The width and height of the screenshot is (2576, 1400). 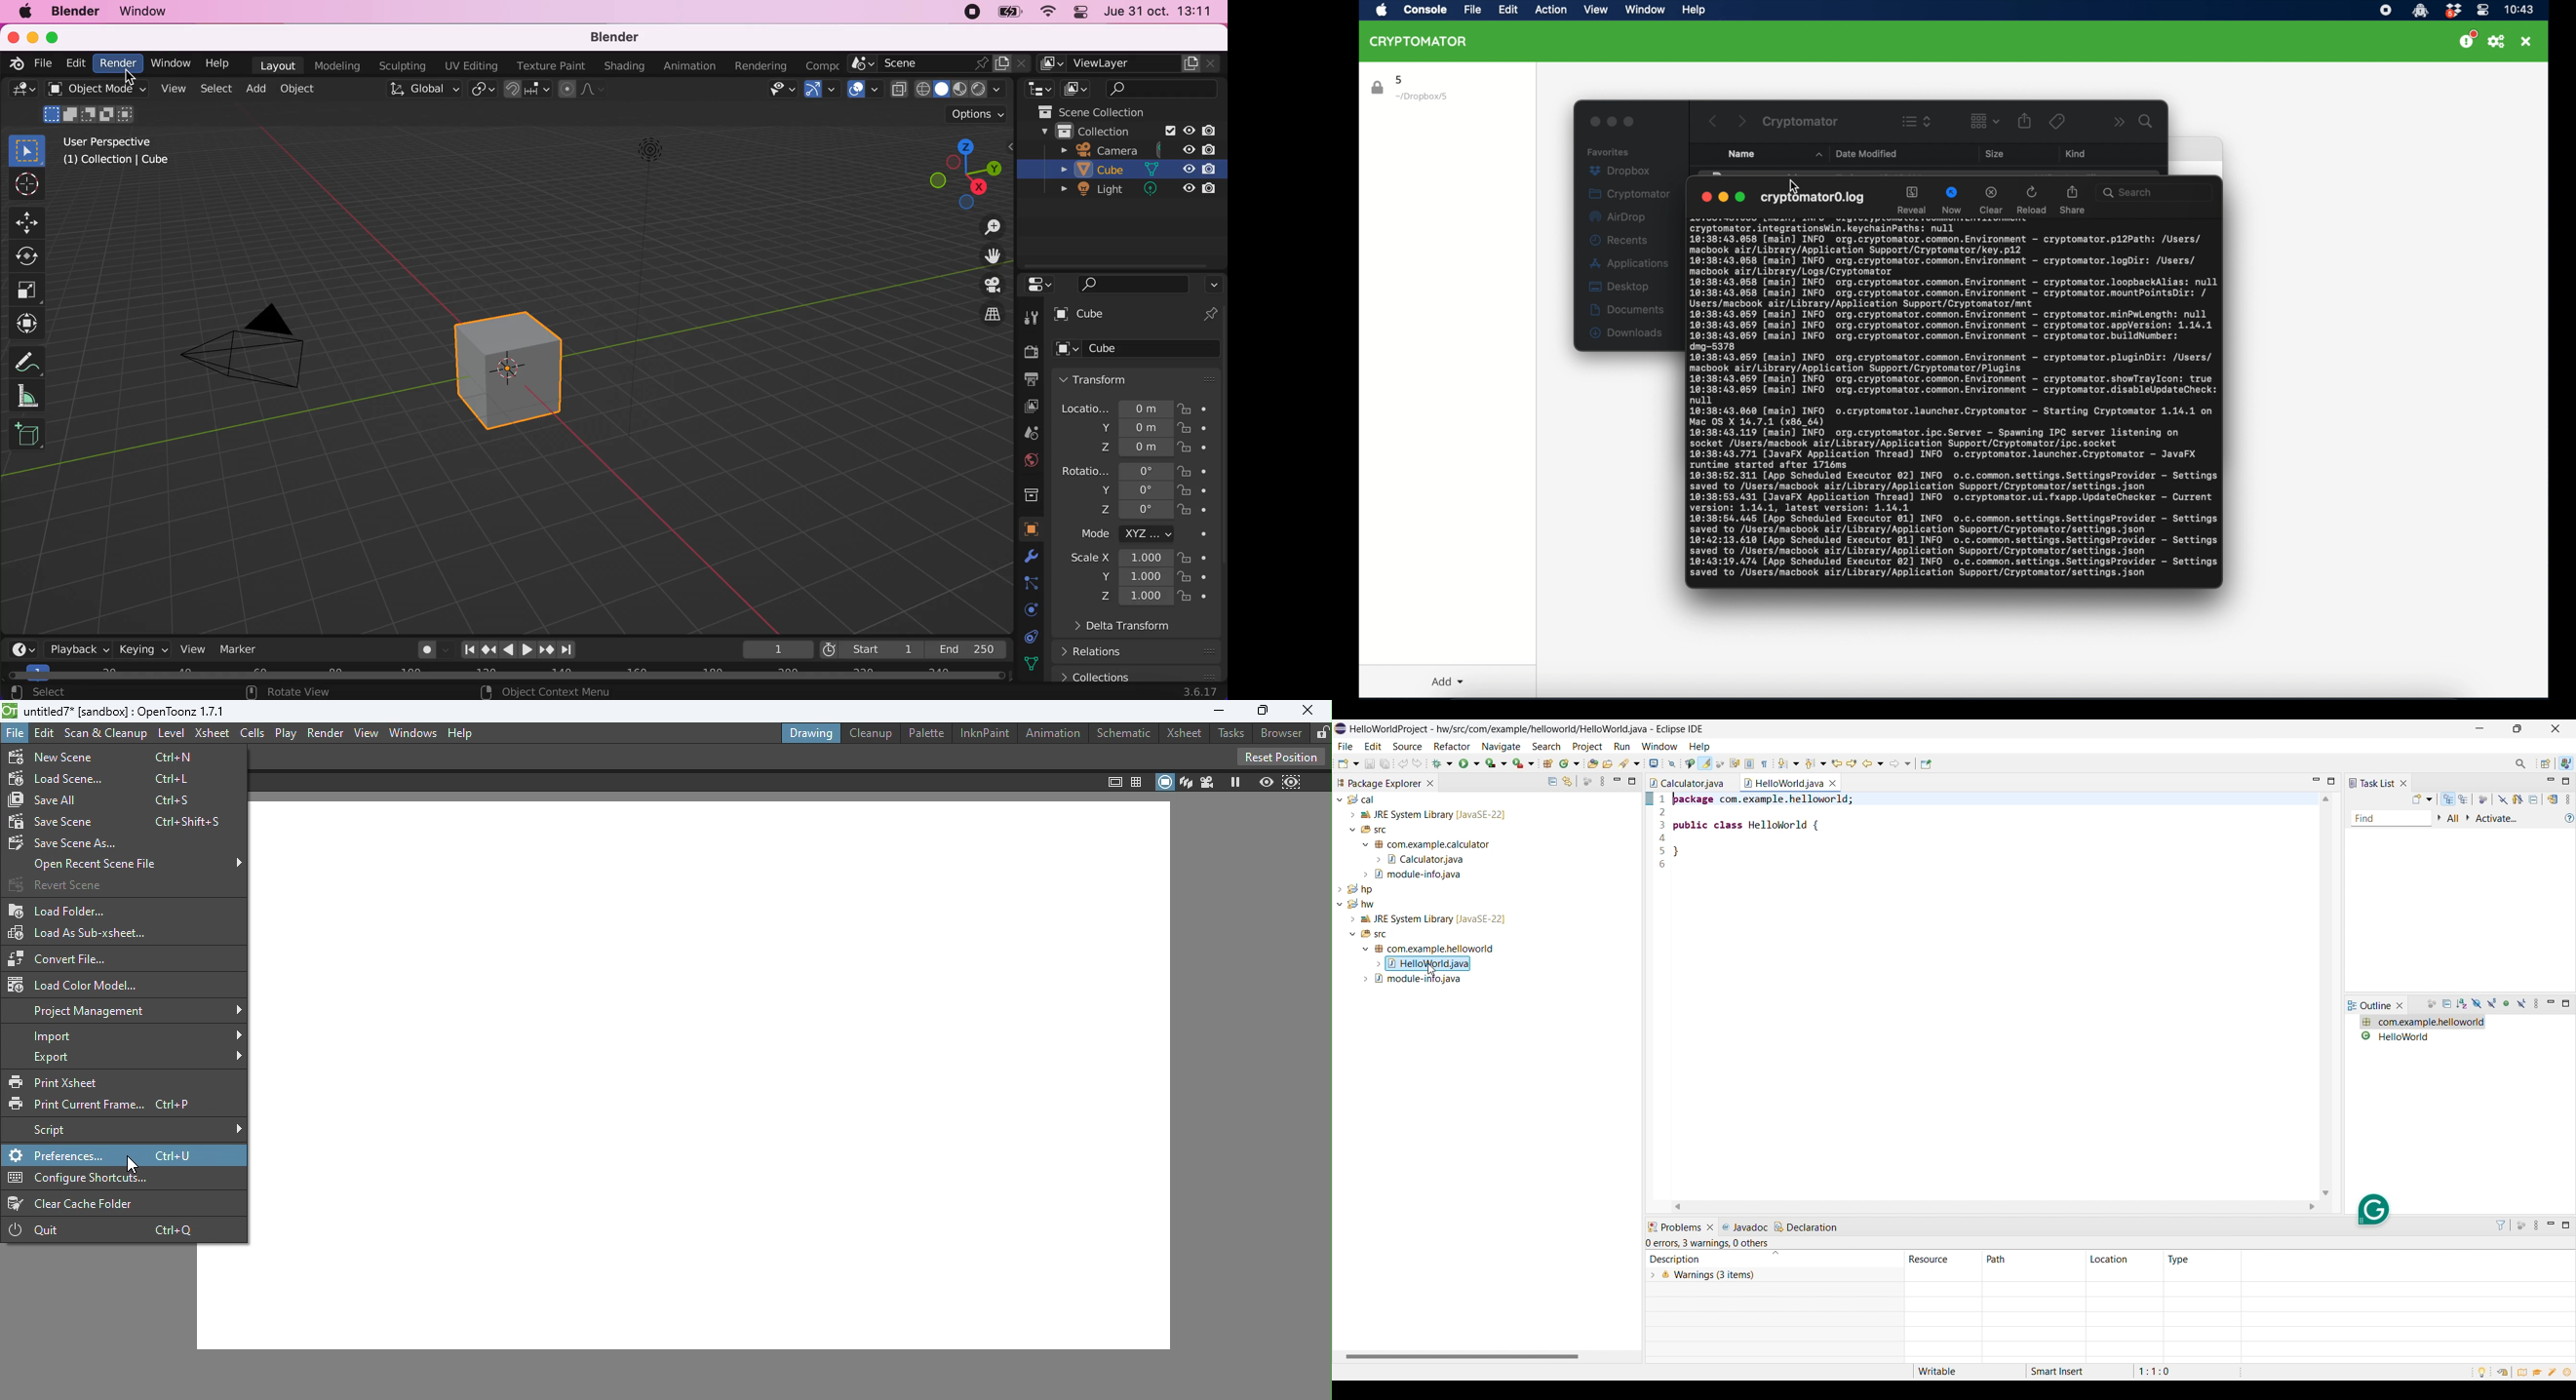 What do you see at coordinates (1833, 782) in the screenshot?
I see `close tab 2` at bounding box center [1833, 782].